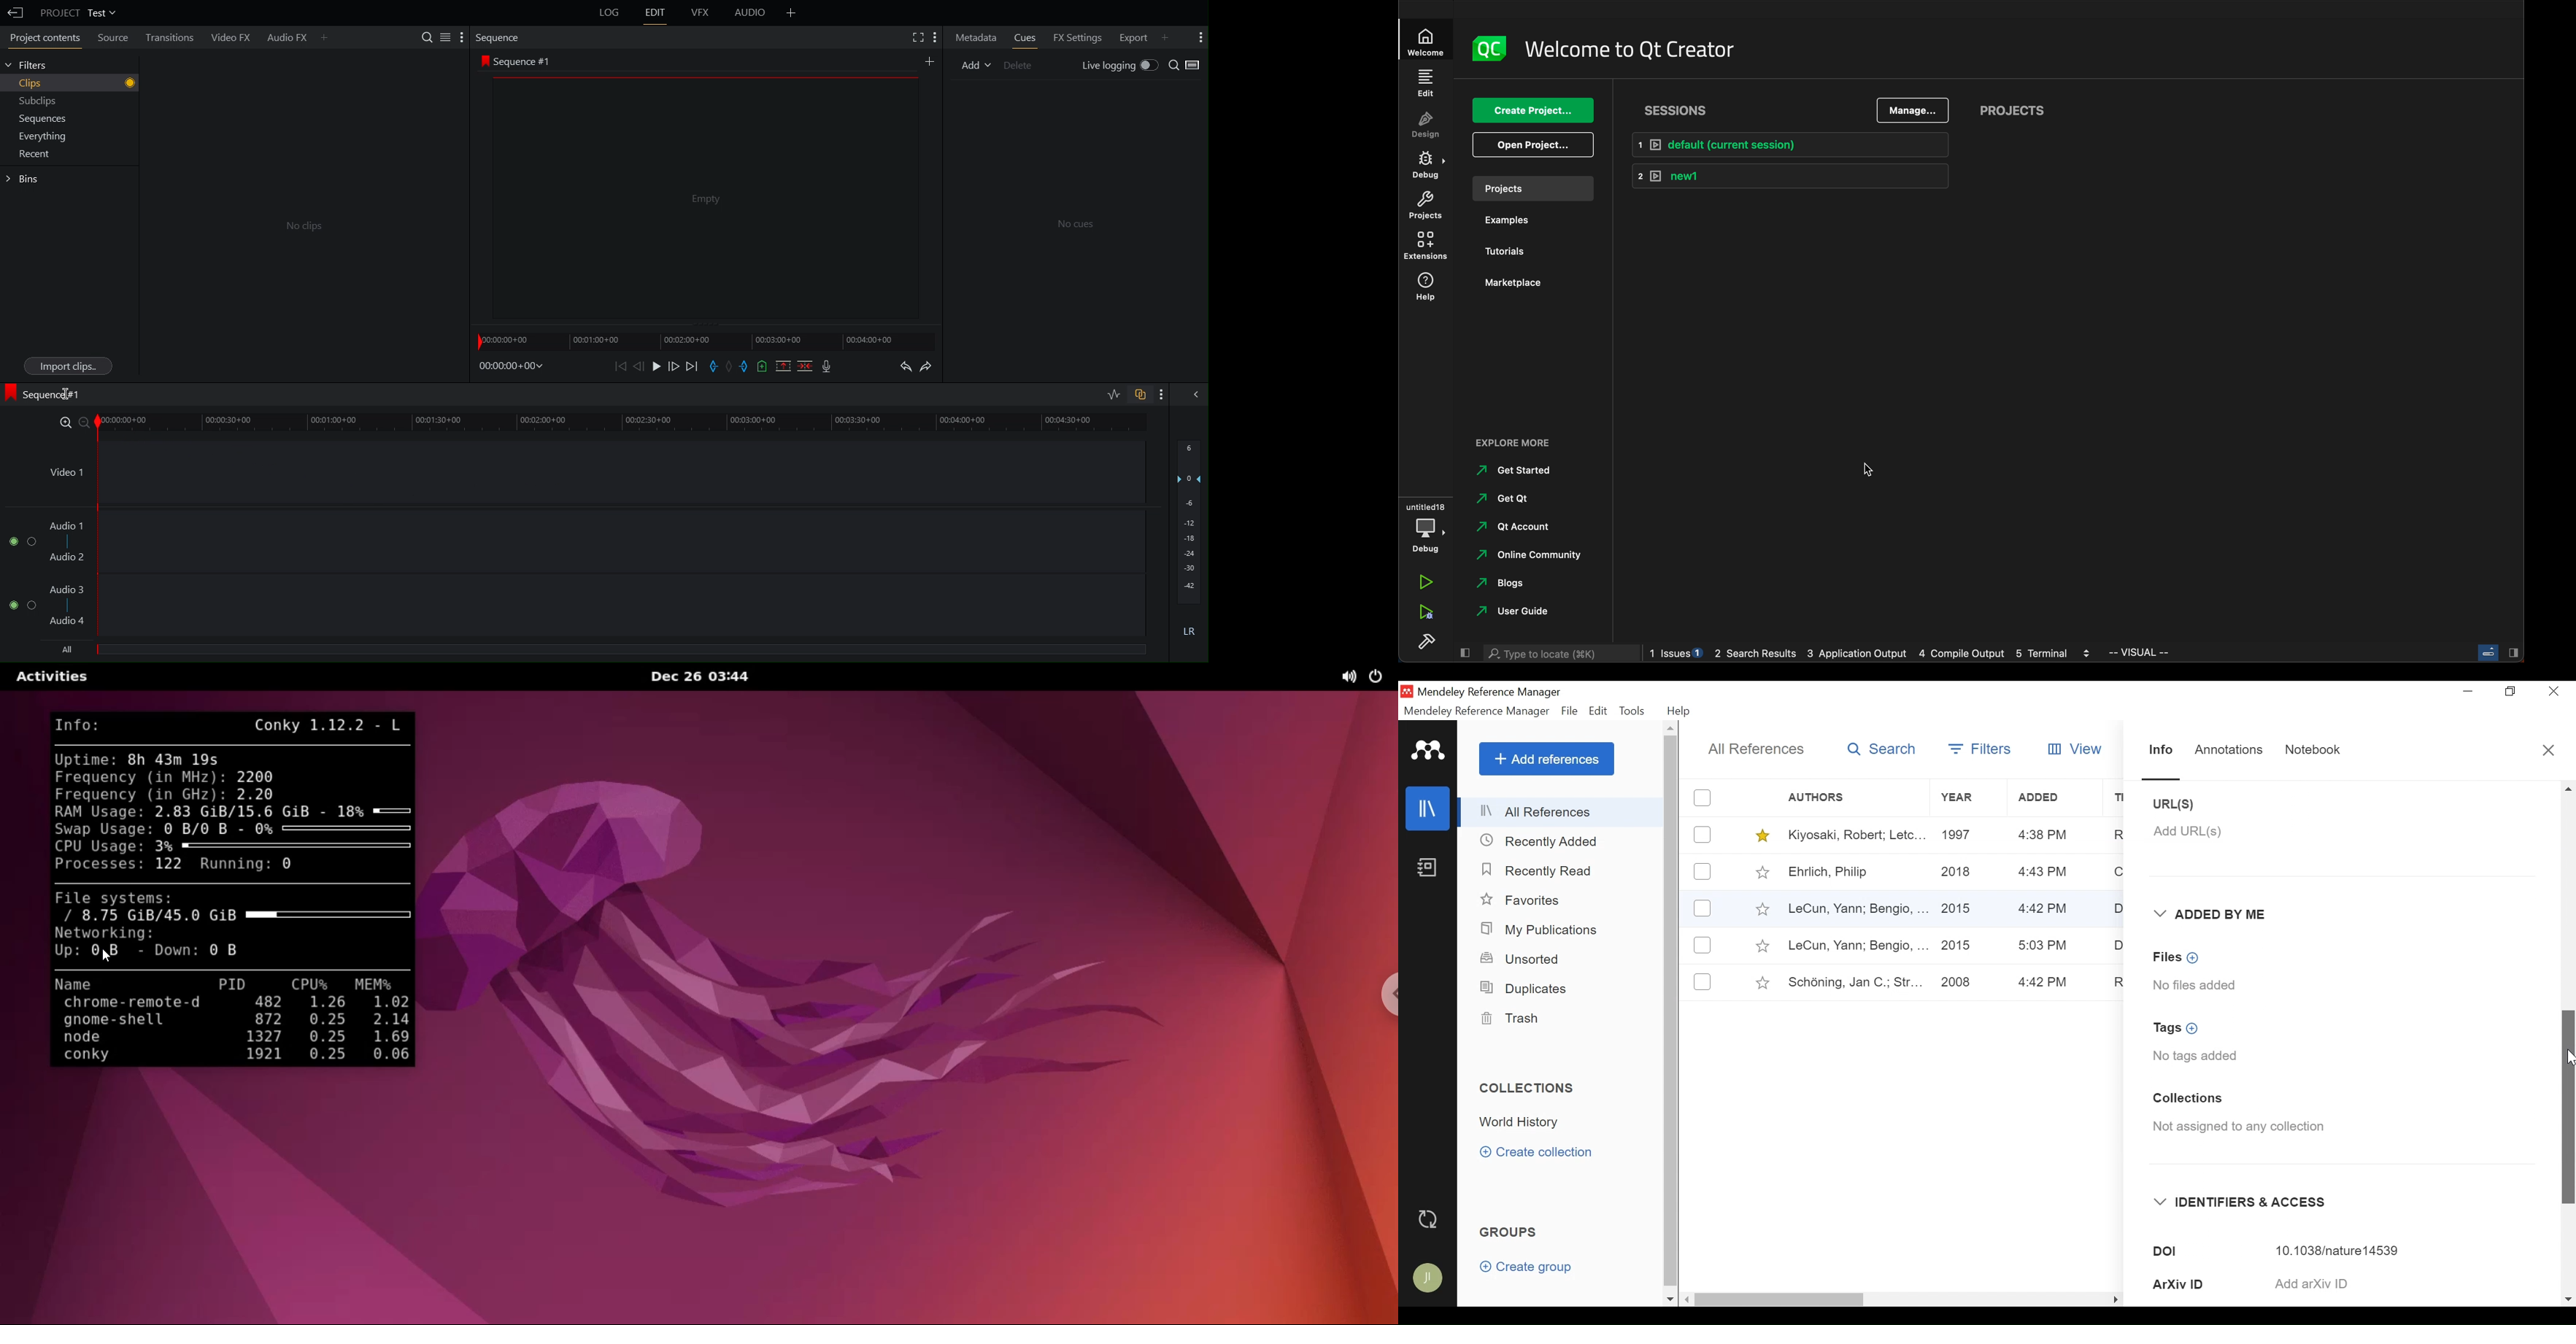 The image size is (2576, 1344). Describe the element at coordinates (1513, 283) in the screenshot. I see `marketplace` at that location.